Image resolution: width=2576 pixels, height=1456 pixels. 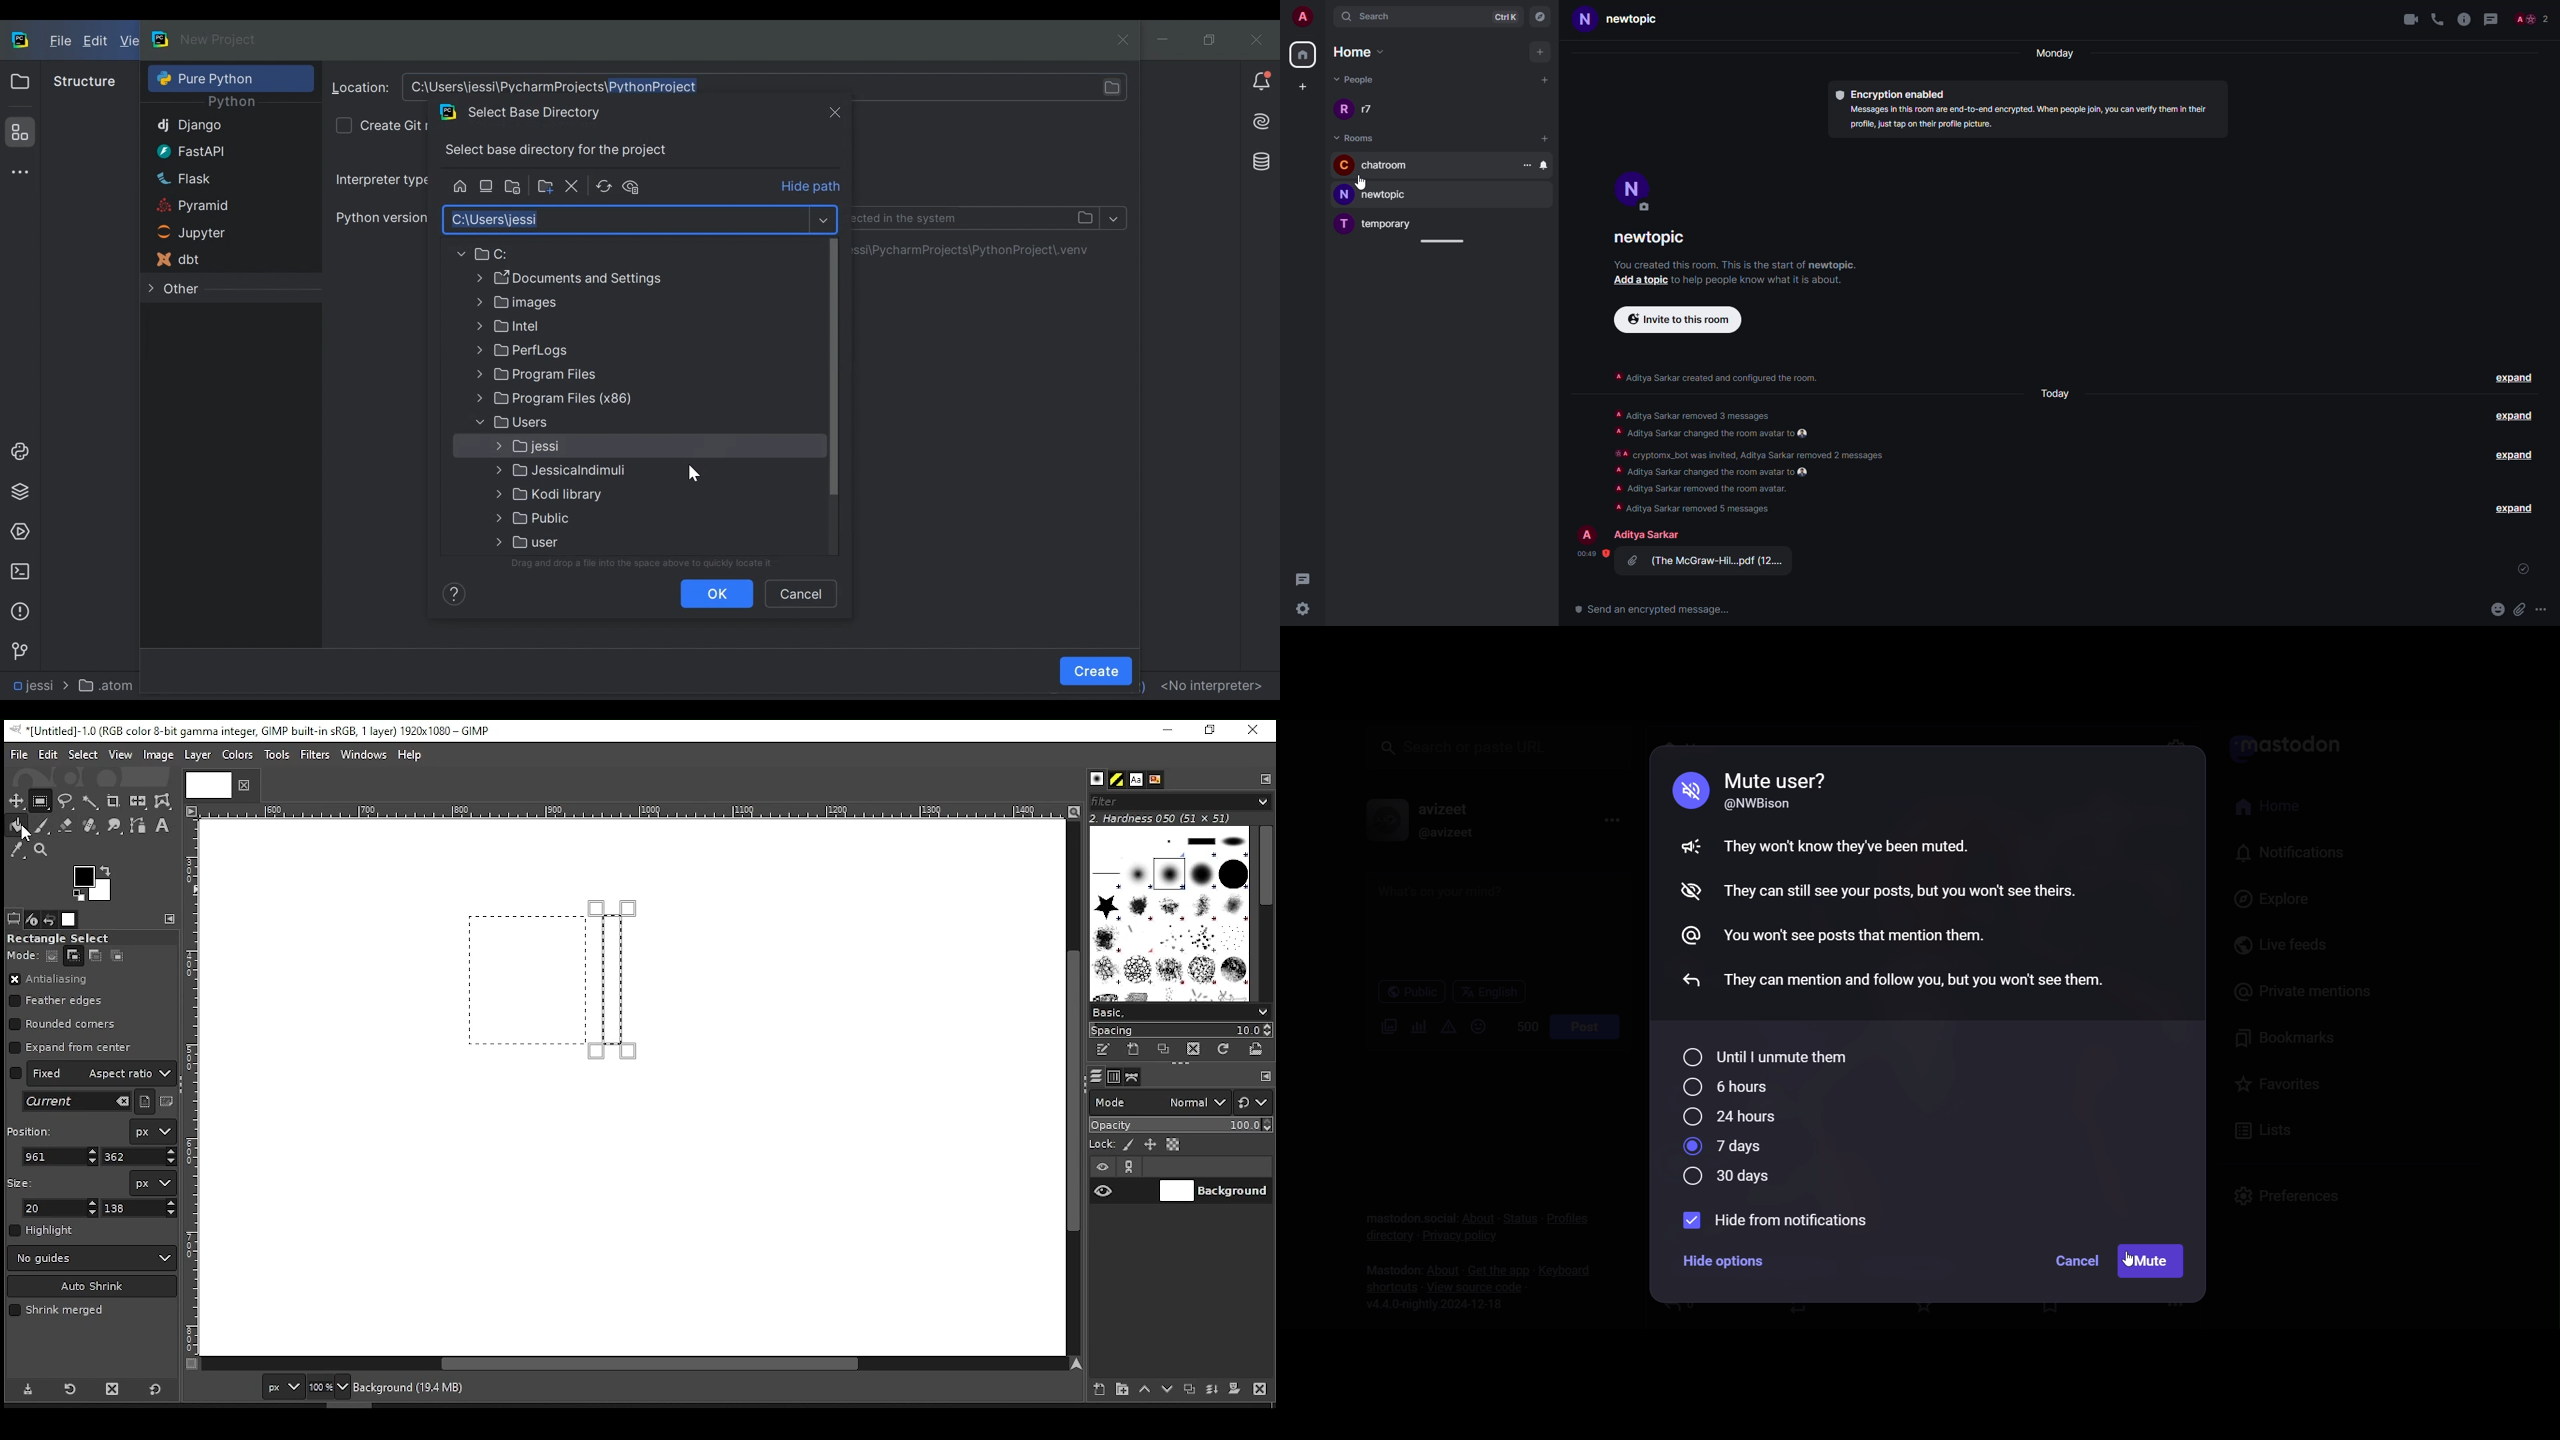 What do you see at coordinates (1780, 1224) in the screenshot?
I see `hide from notification` at bounding box center [1780, 1224].